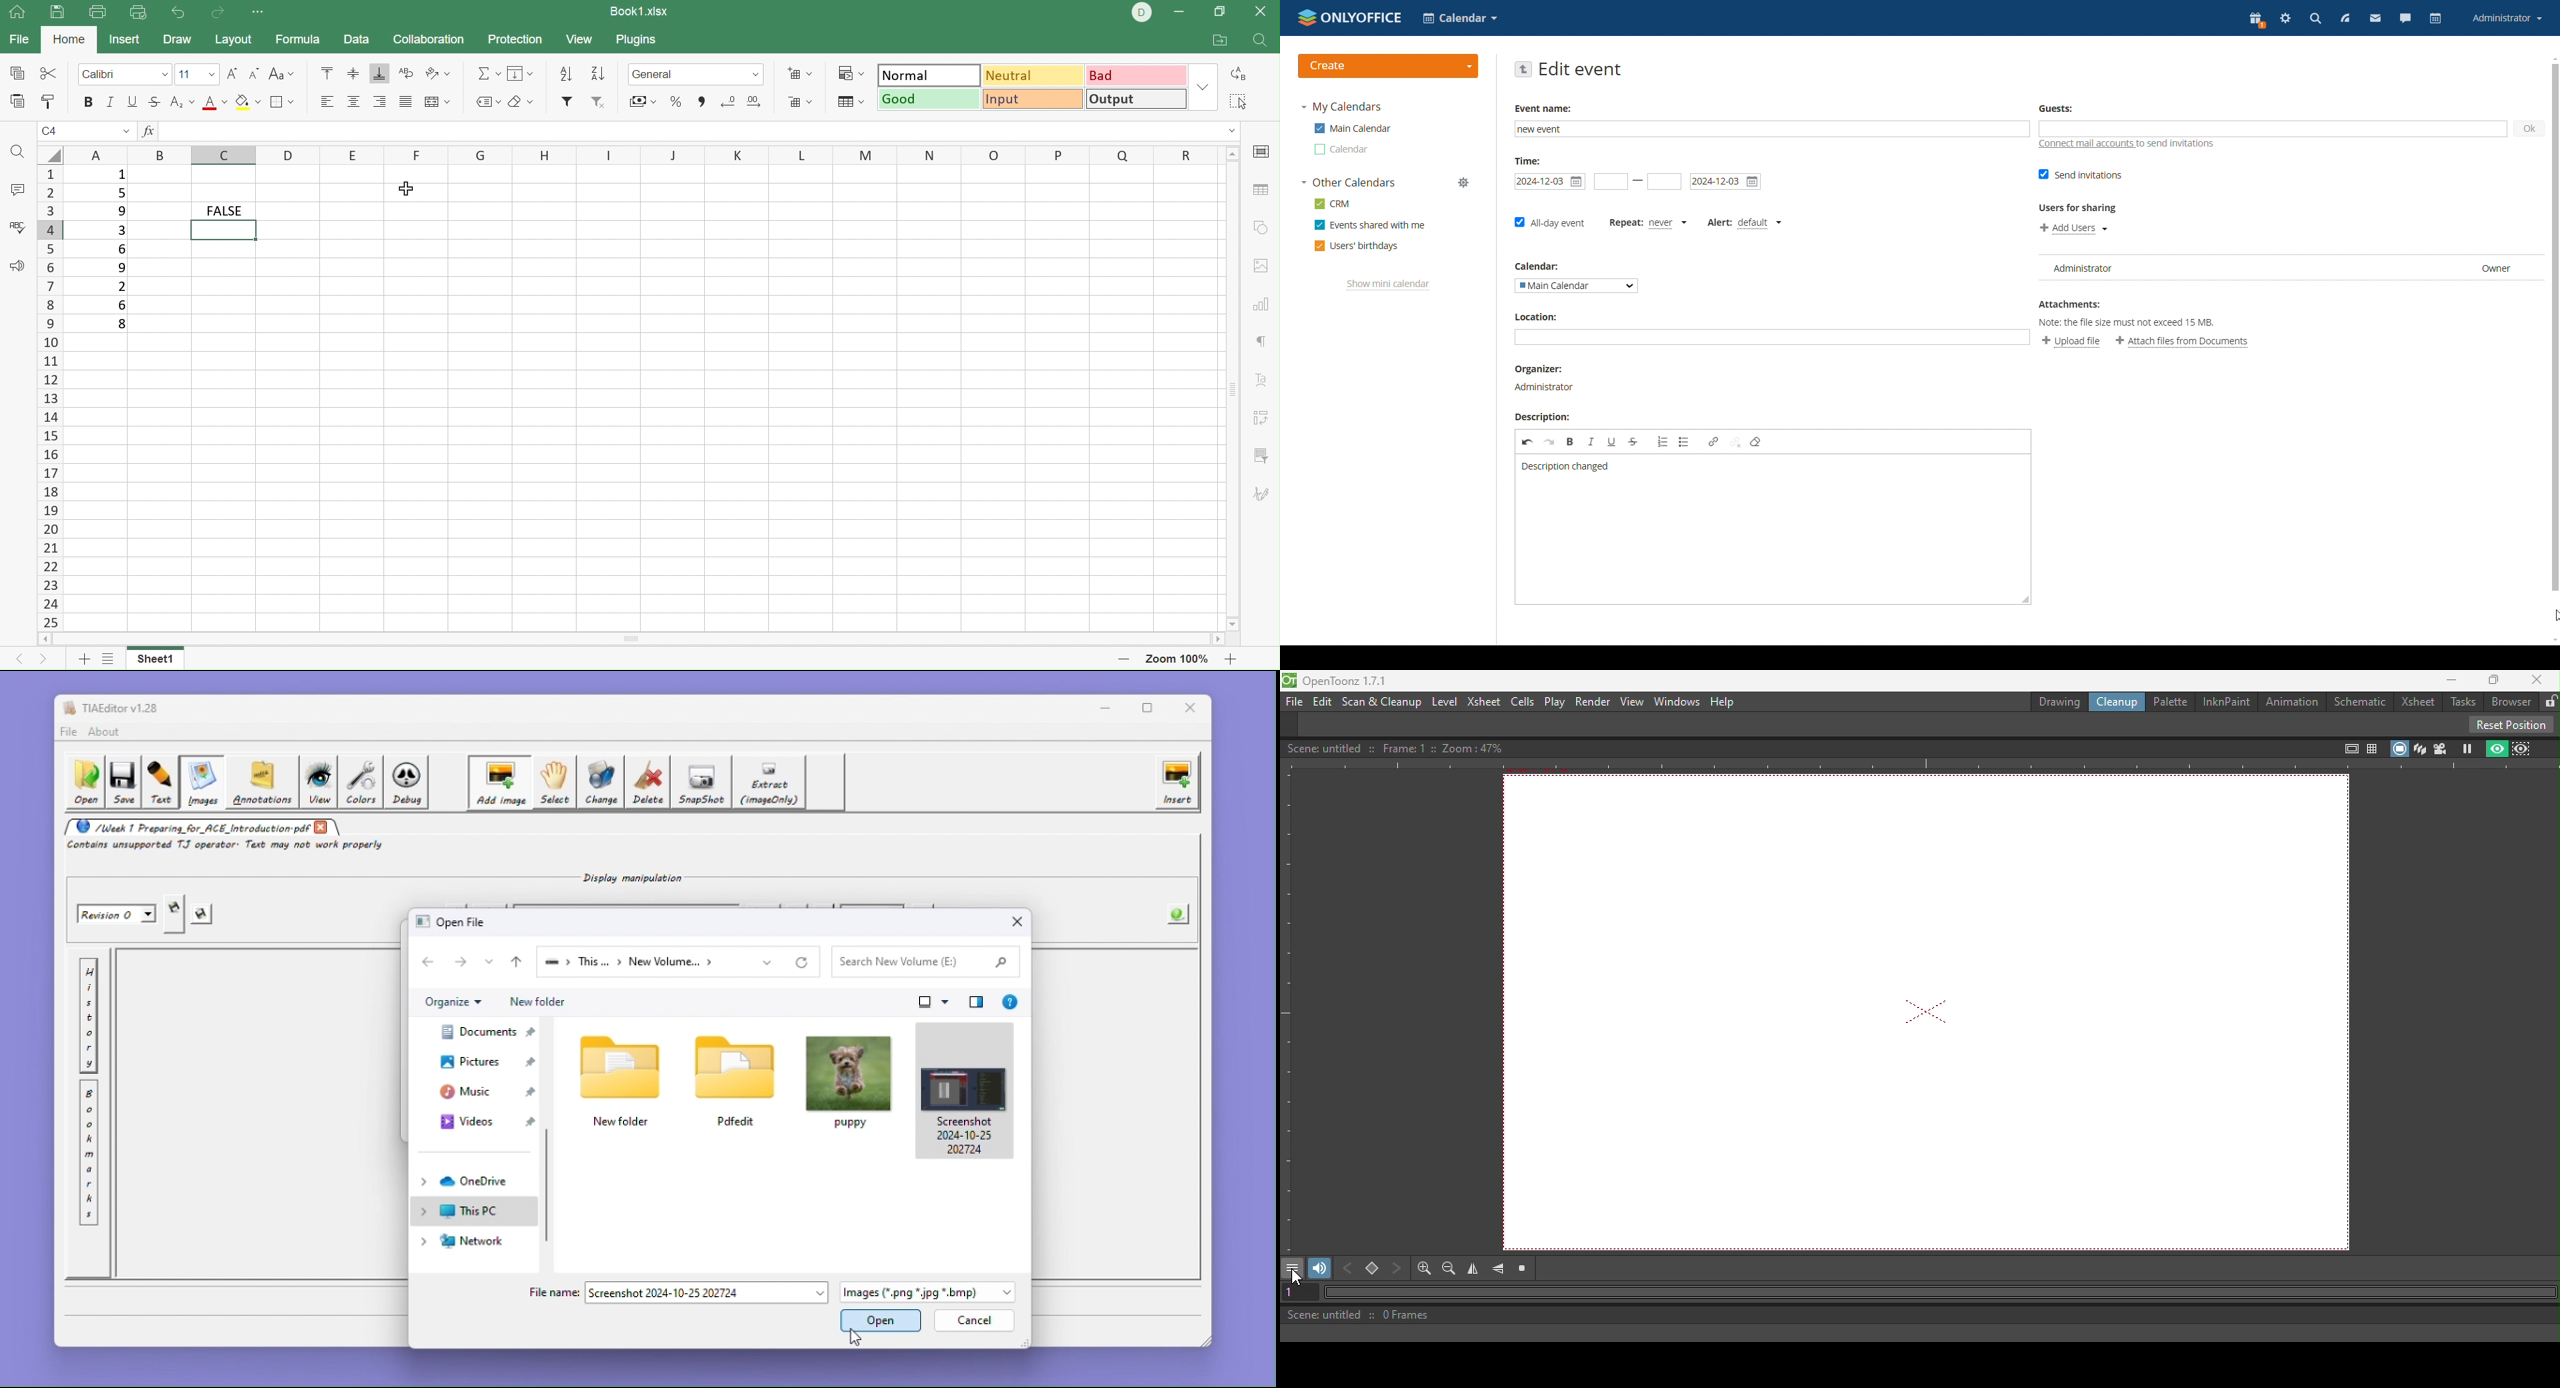 The image size is (2576, 1400). I want to click on Book1.xlsx, so click(639, 11).